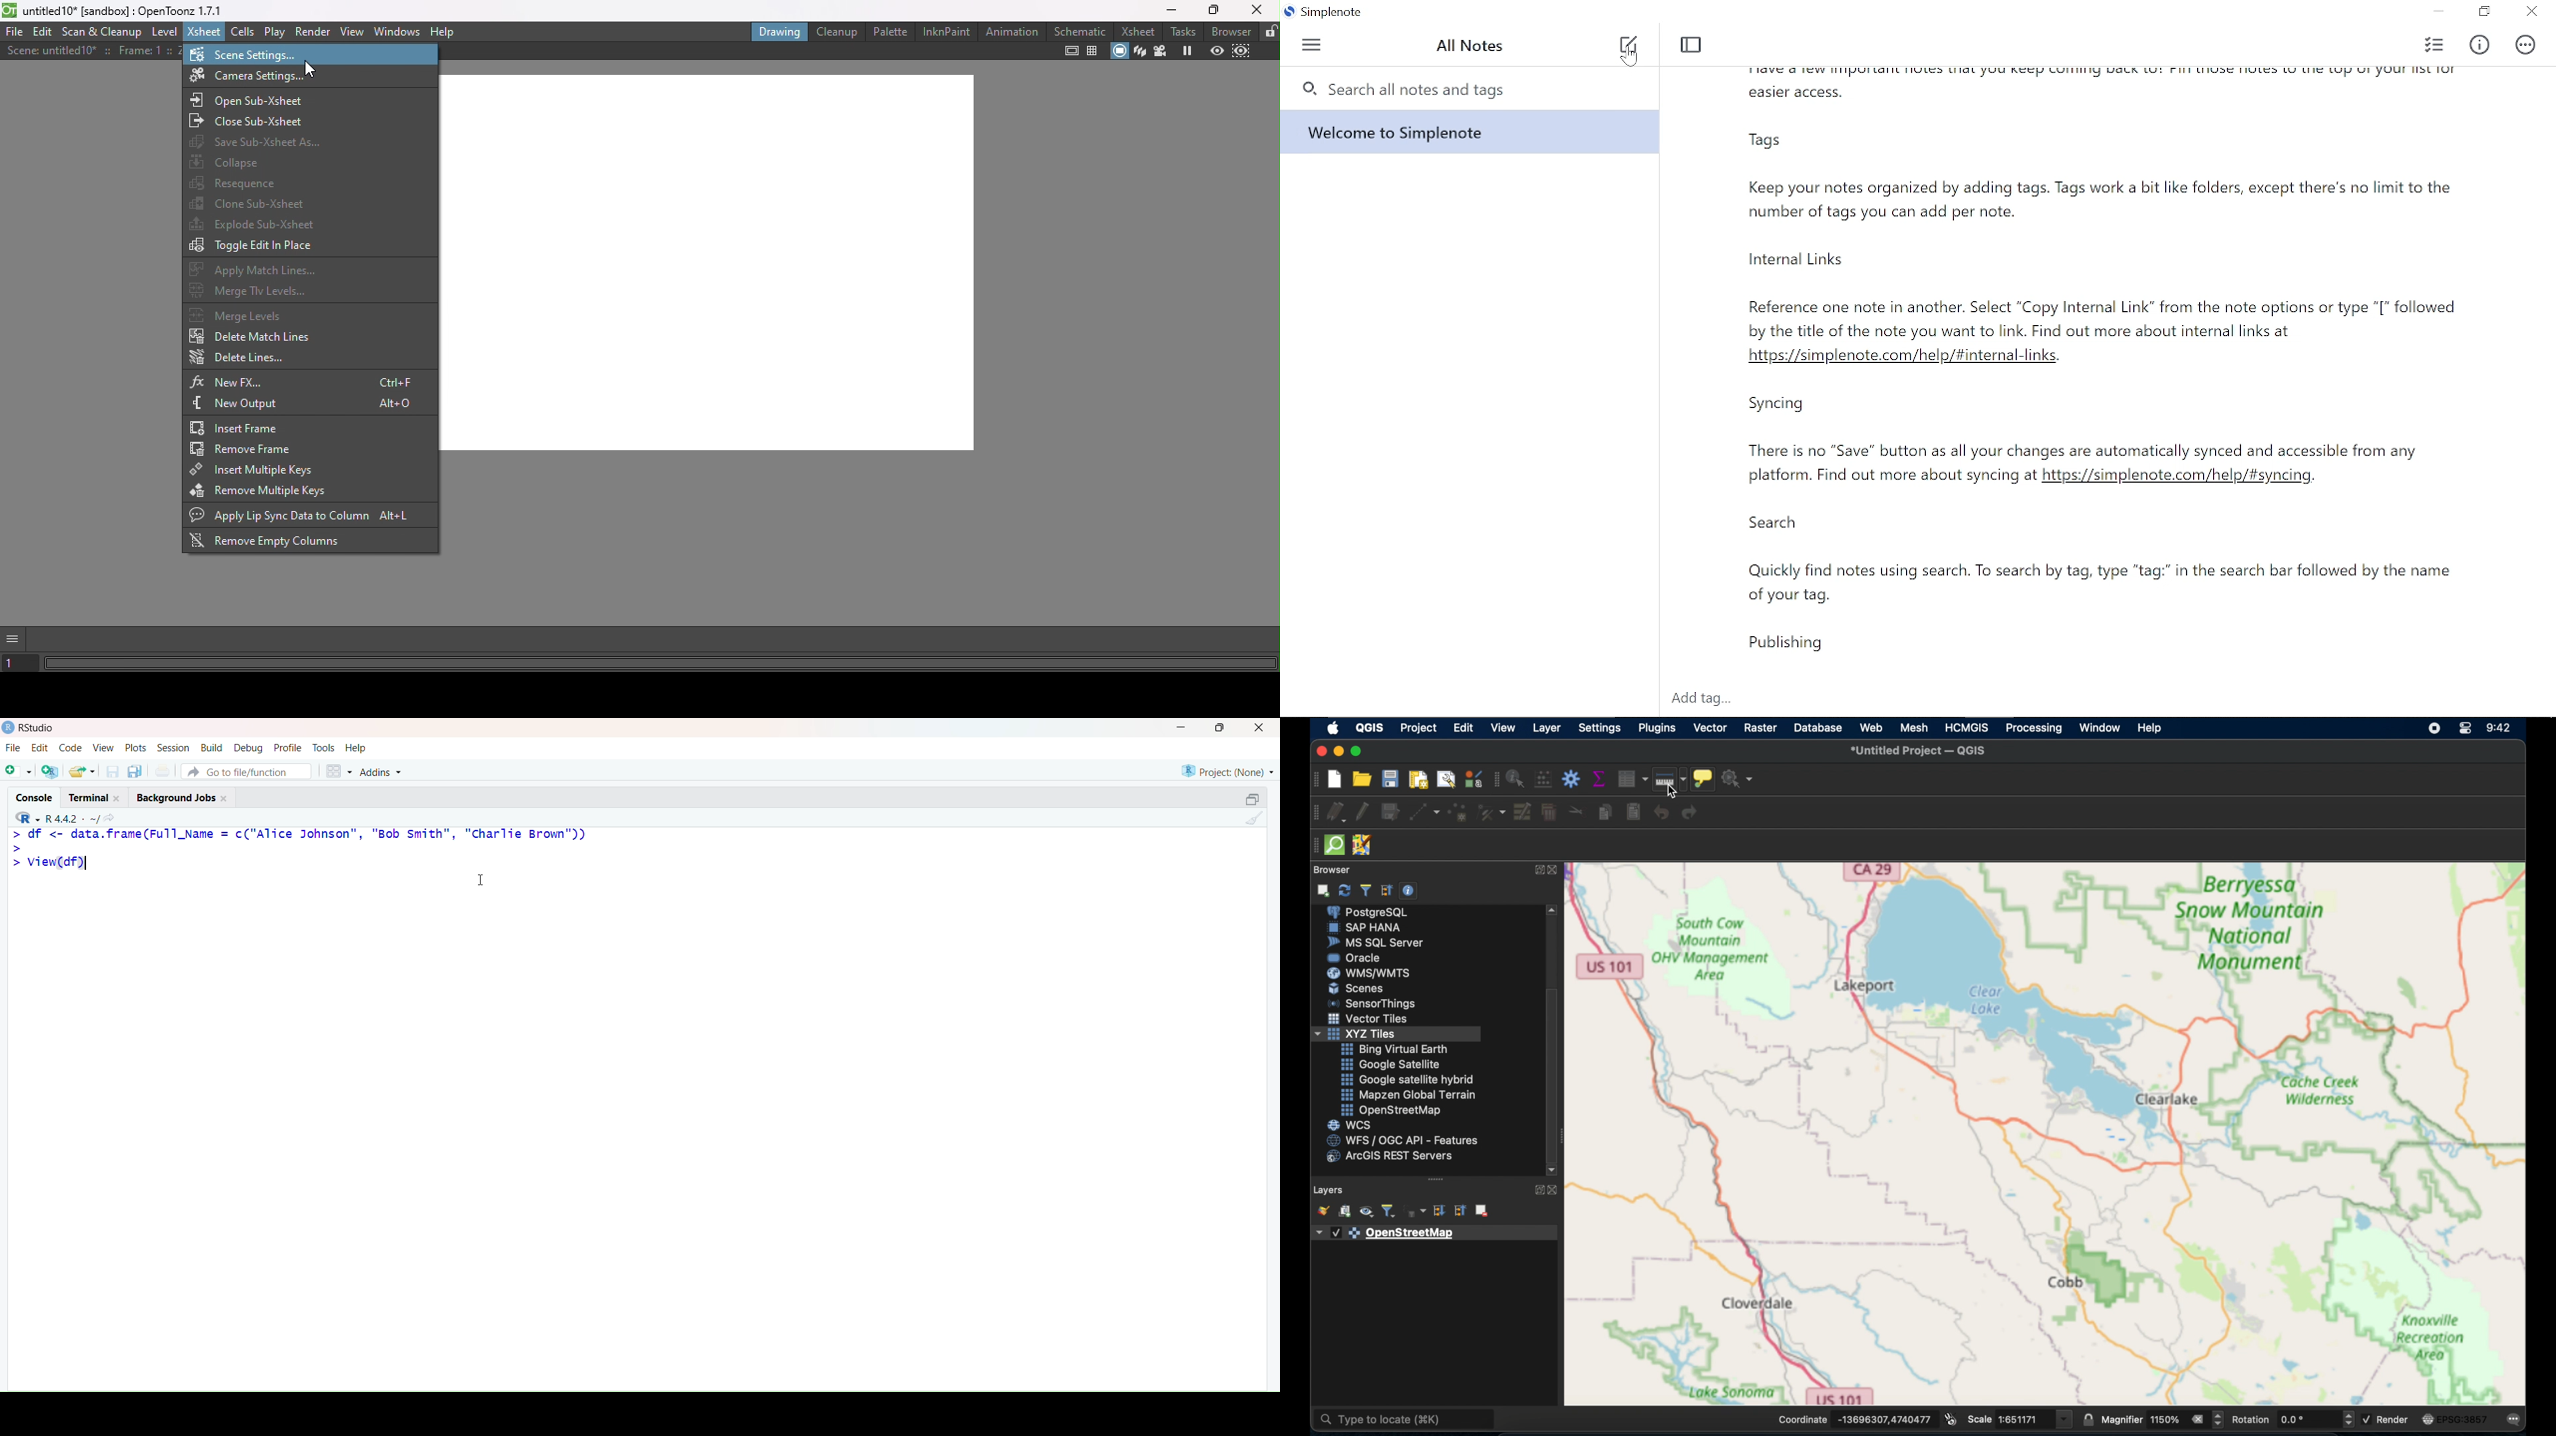  Describe the element at coordinates (1554, 909) in the screenshot. I see `scroll up arrow` at that location.